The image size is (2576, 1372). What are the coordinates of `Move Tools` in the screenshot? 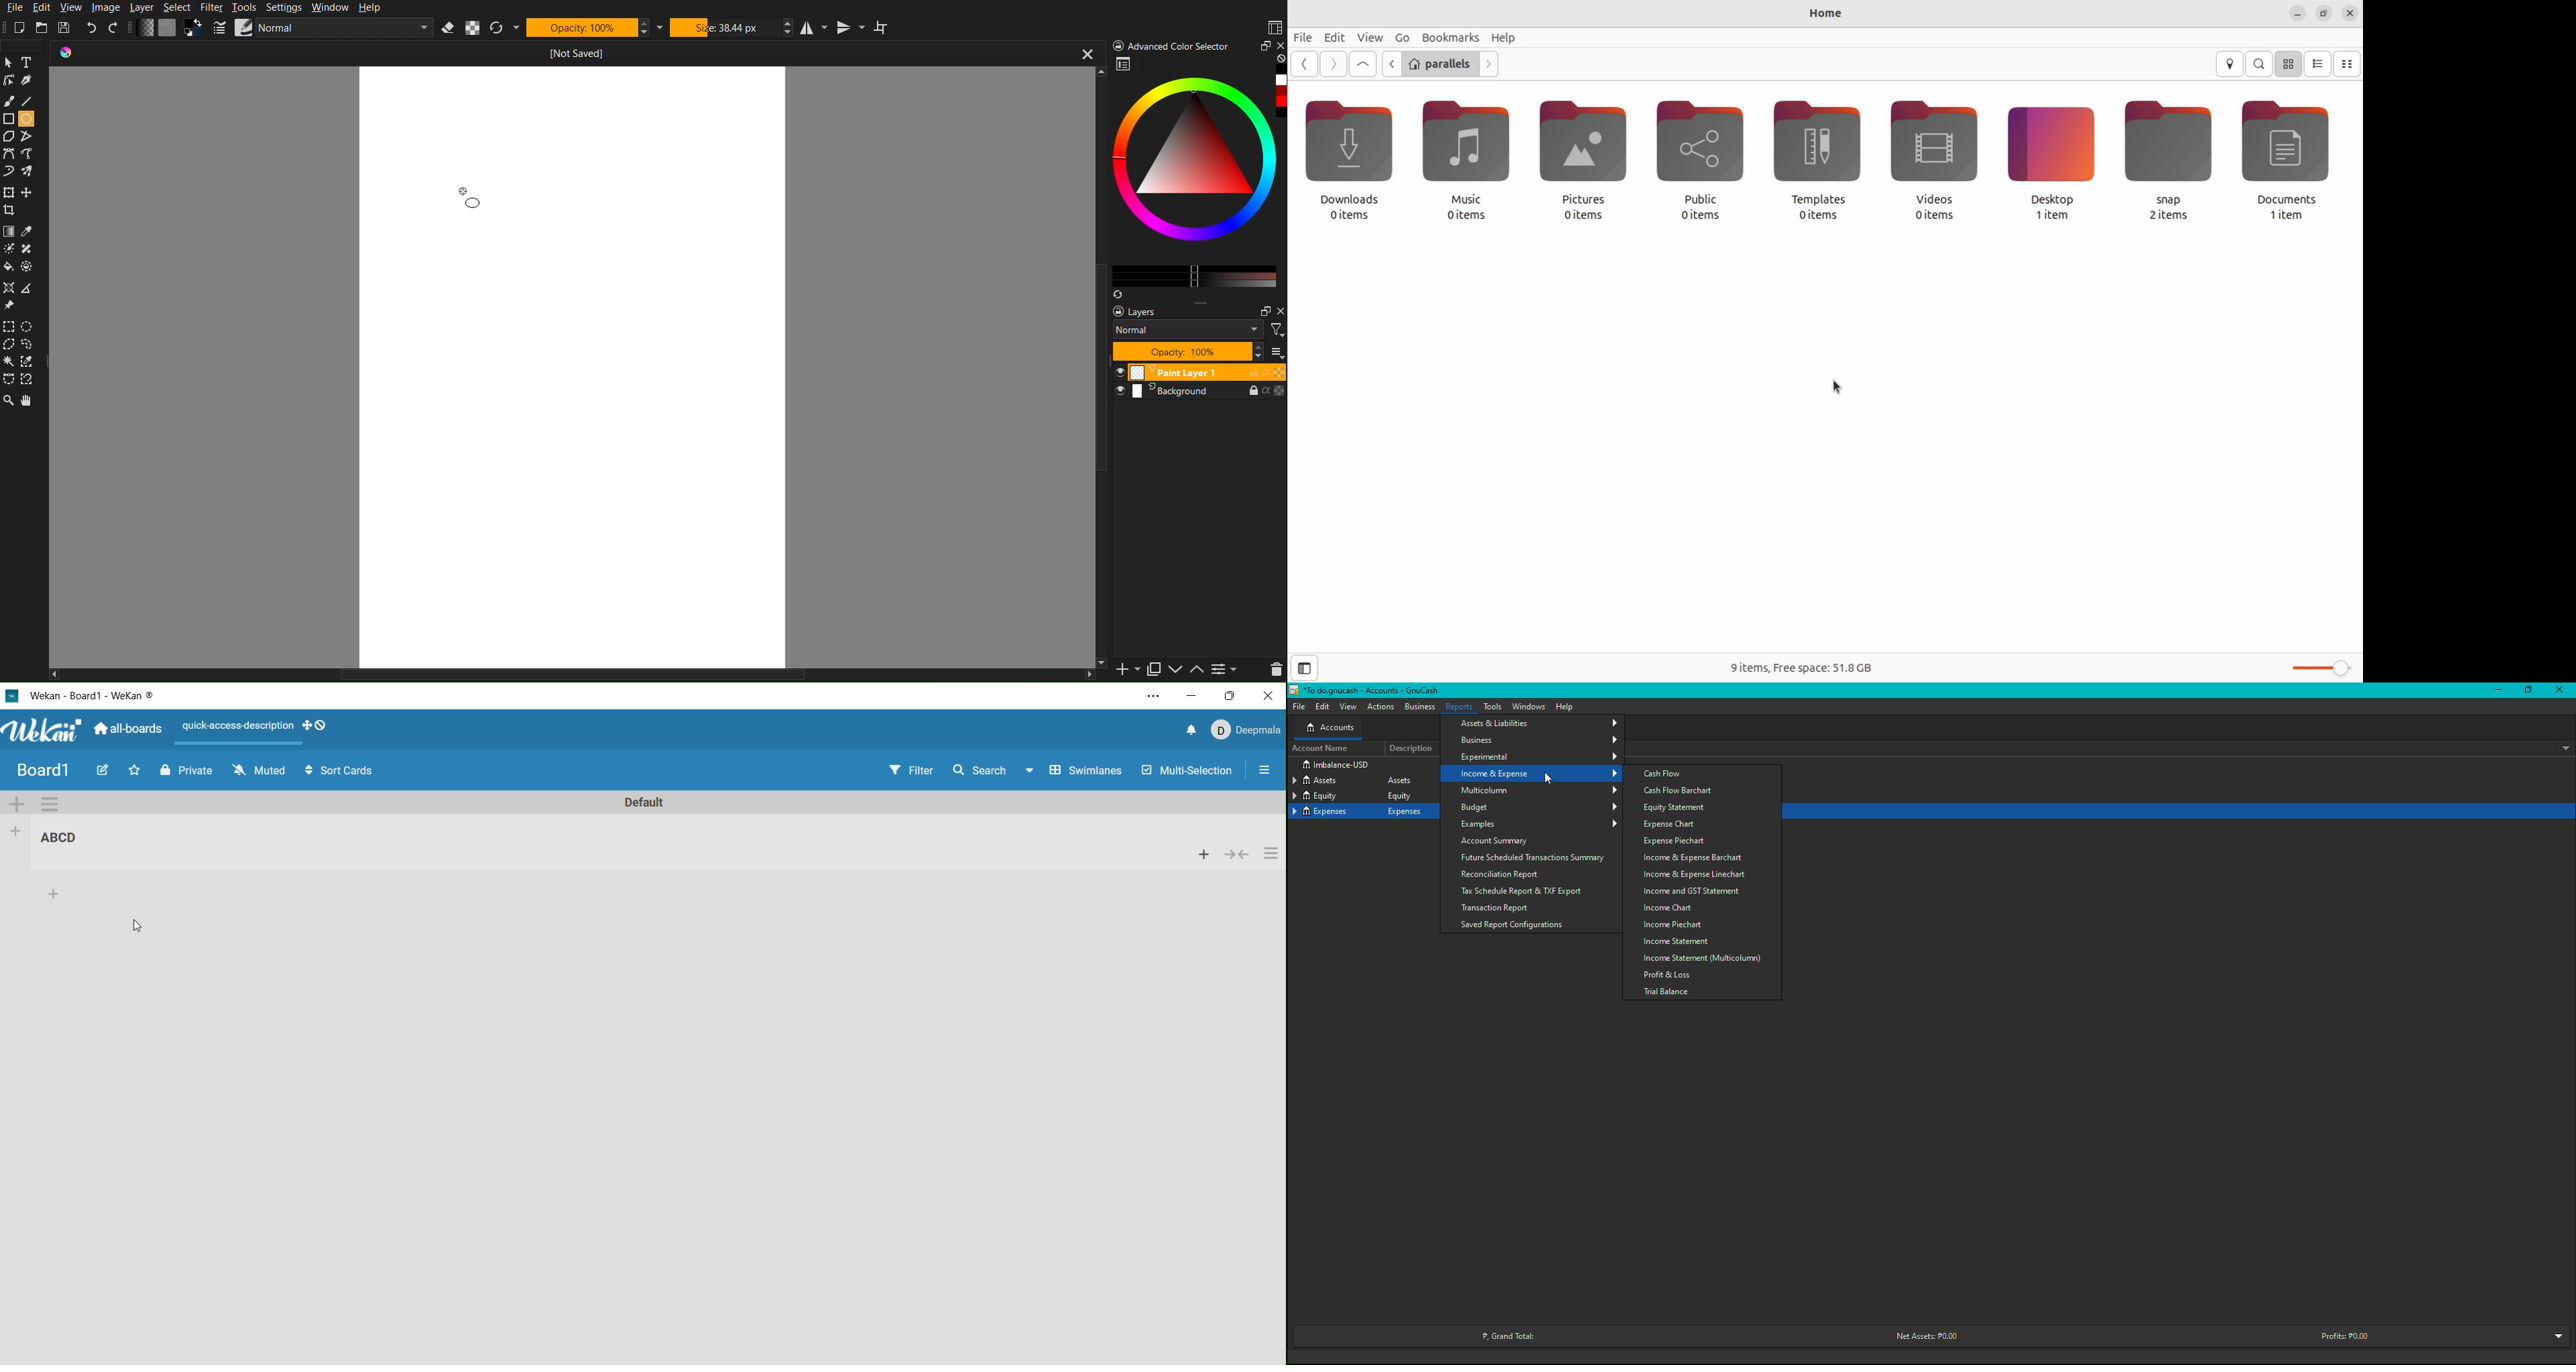 It's located at (8, 192).